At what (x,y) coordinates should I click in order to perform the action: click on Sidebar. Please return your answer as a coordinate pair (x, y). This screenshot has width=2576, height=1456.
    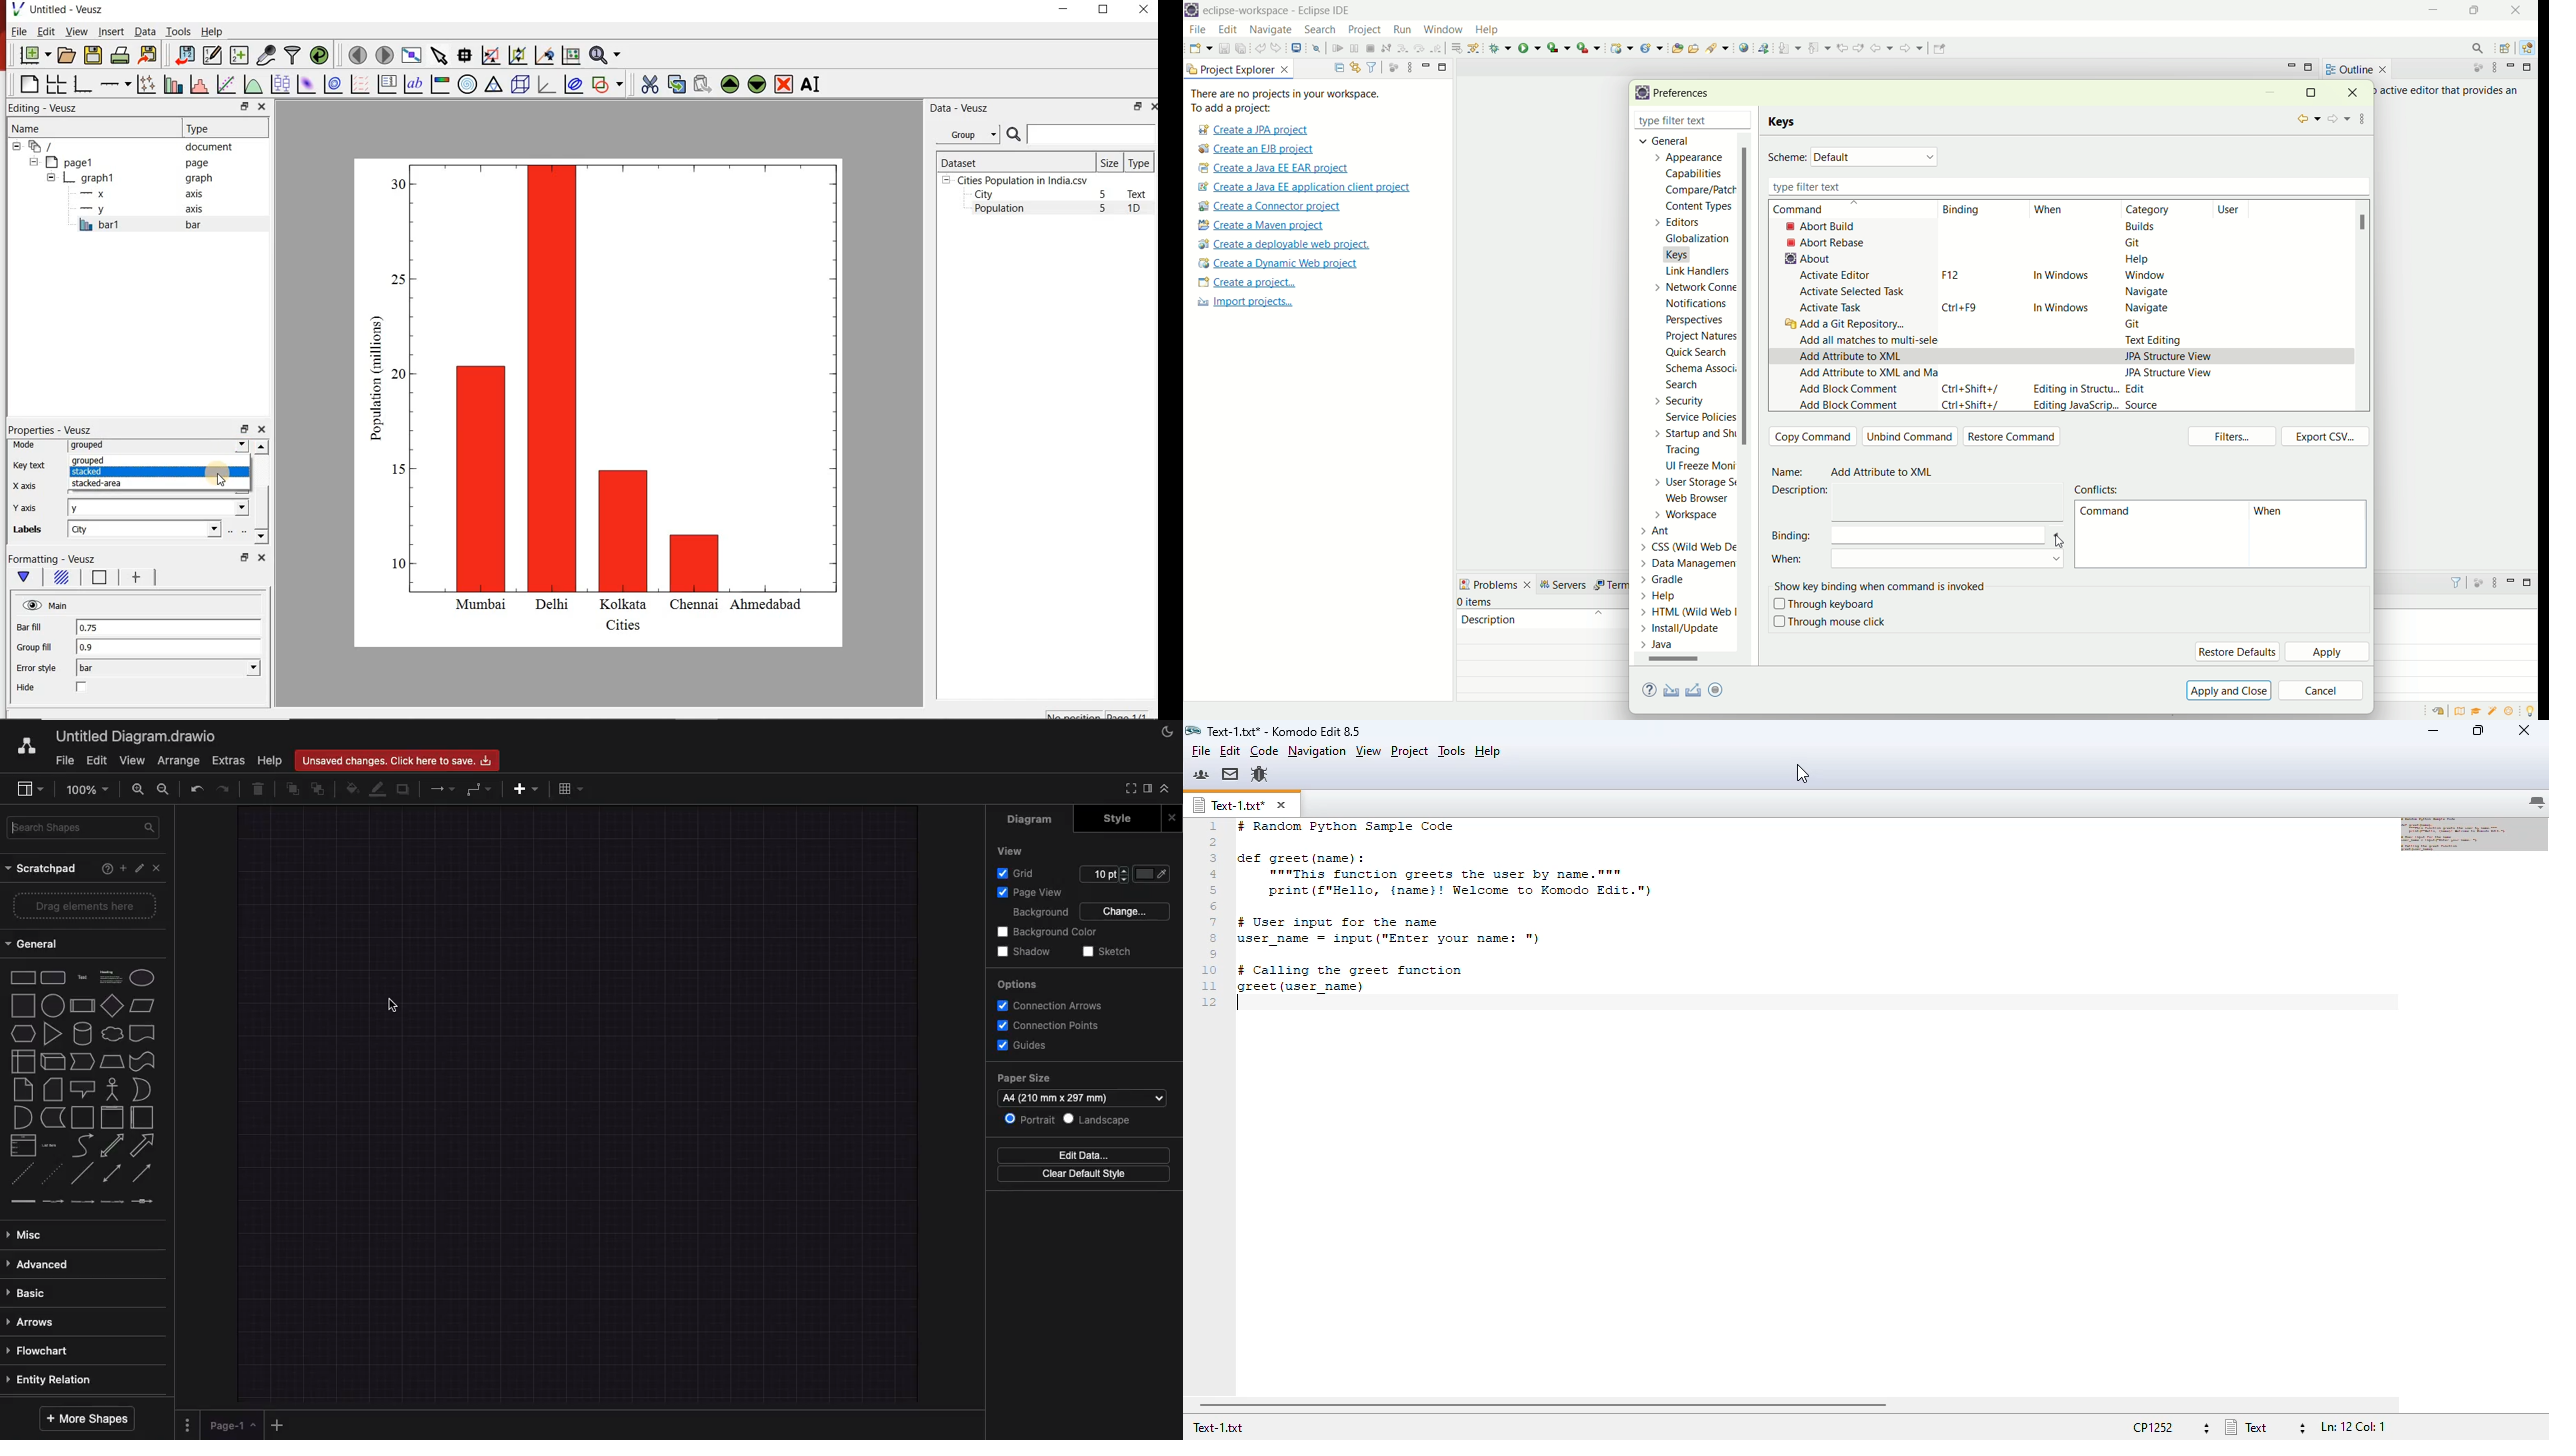
    Looking at the image, I should click on (1147, 789).